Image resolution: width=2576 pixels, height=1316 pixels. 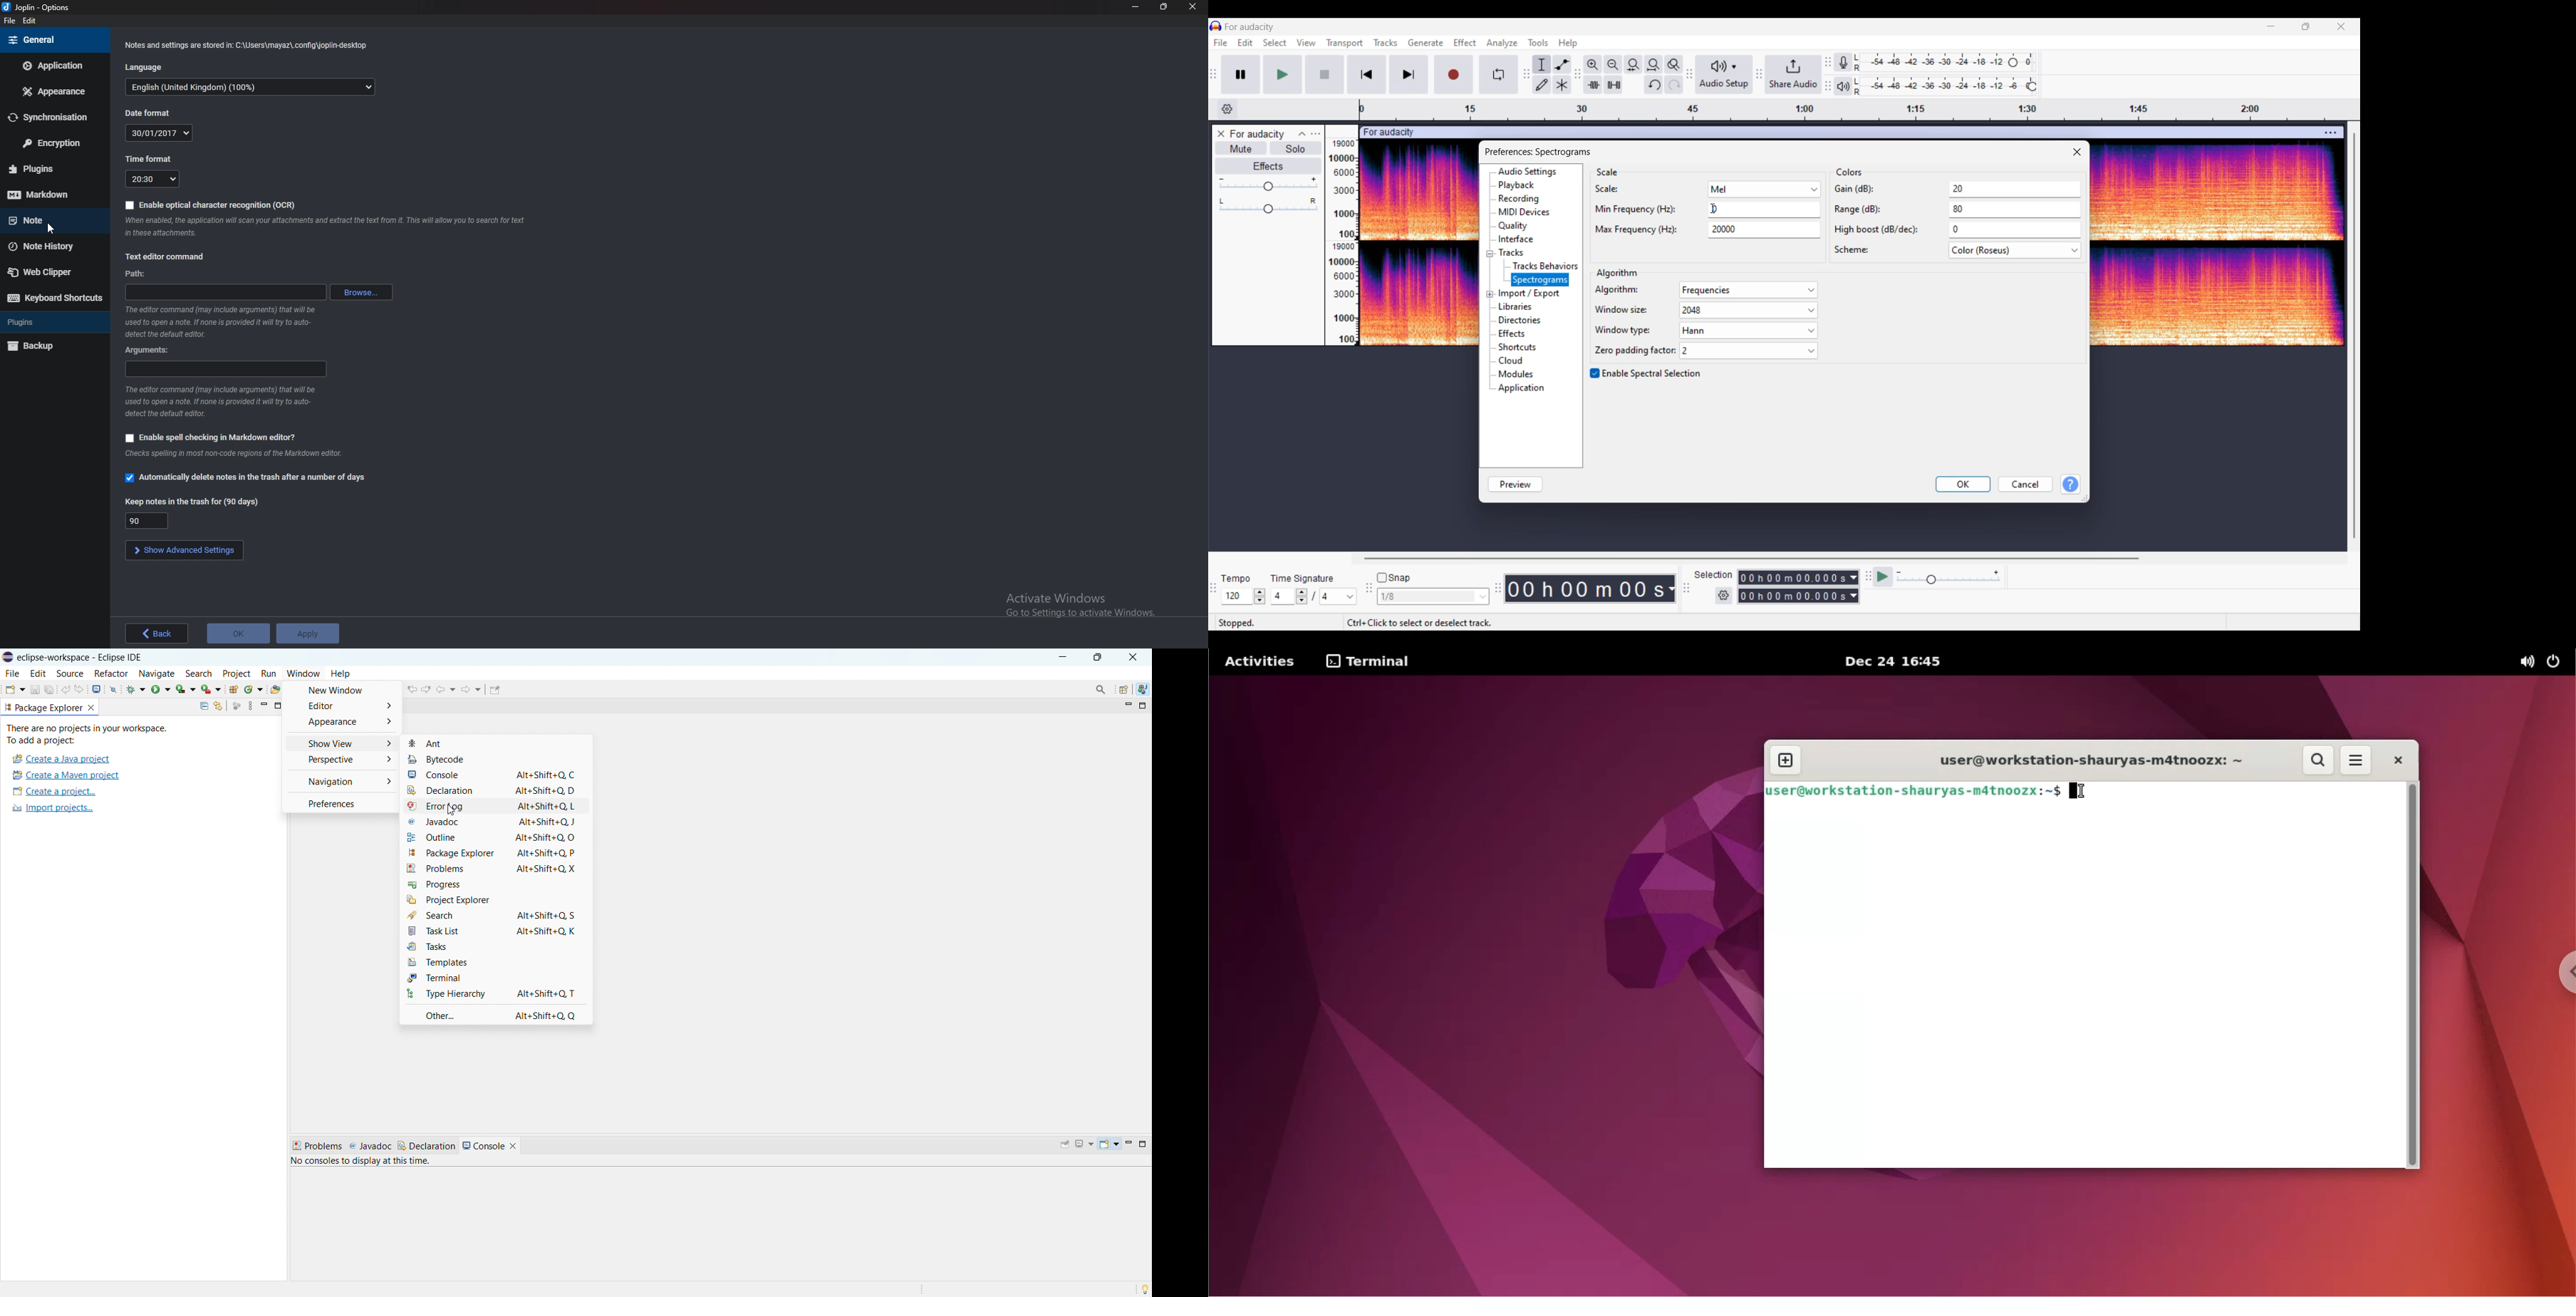 I want to click on modules, so click(x=1519, y=373).